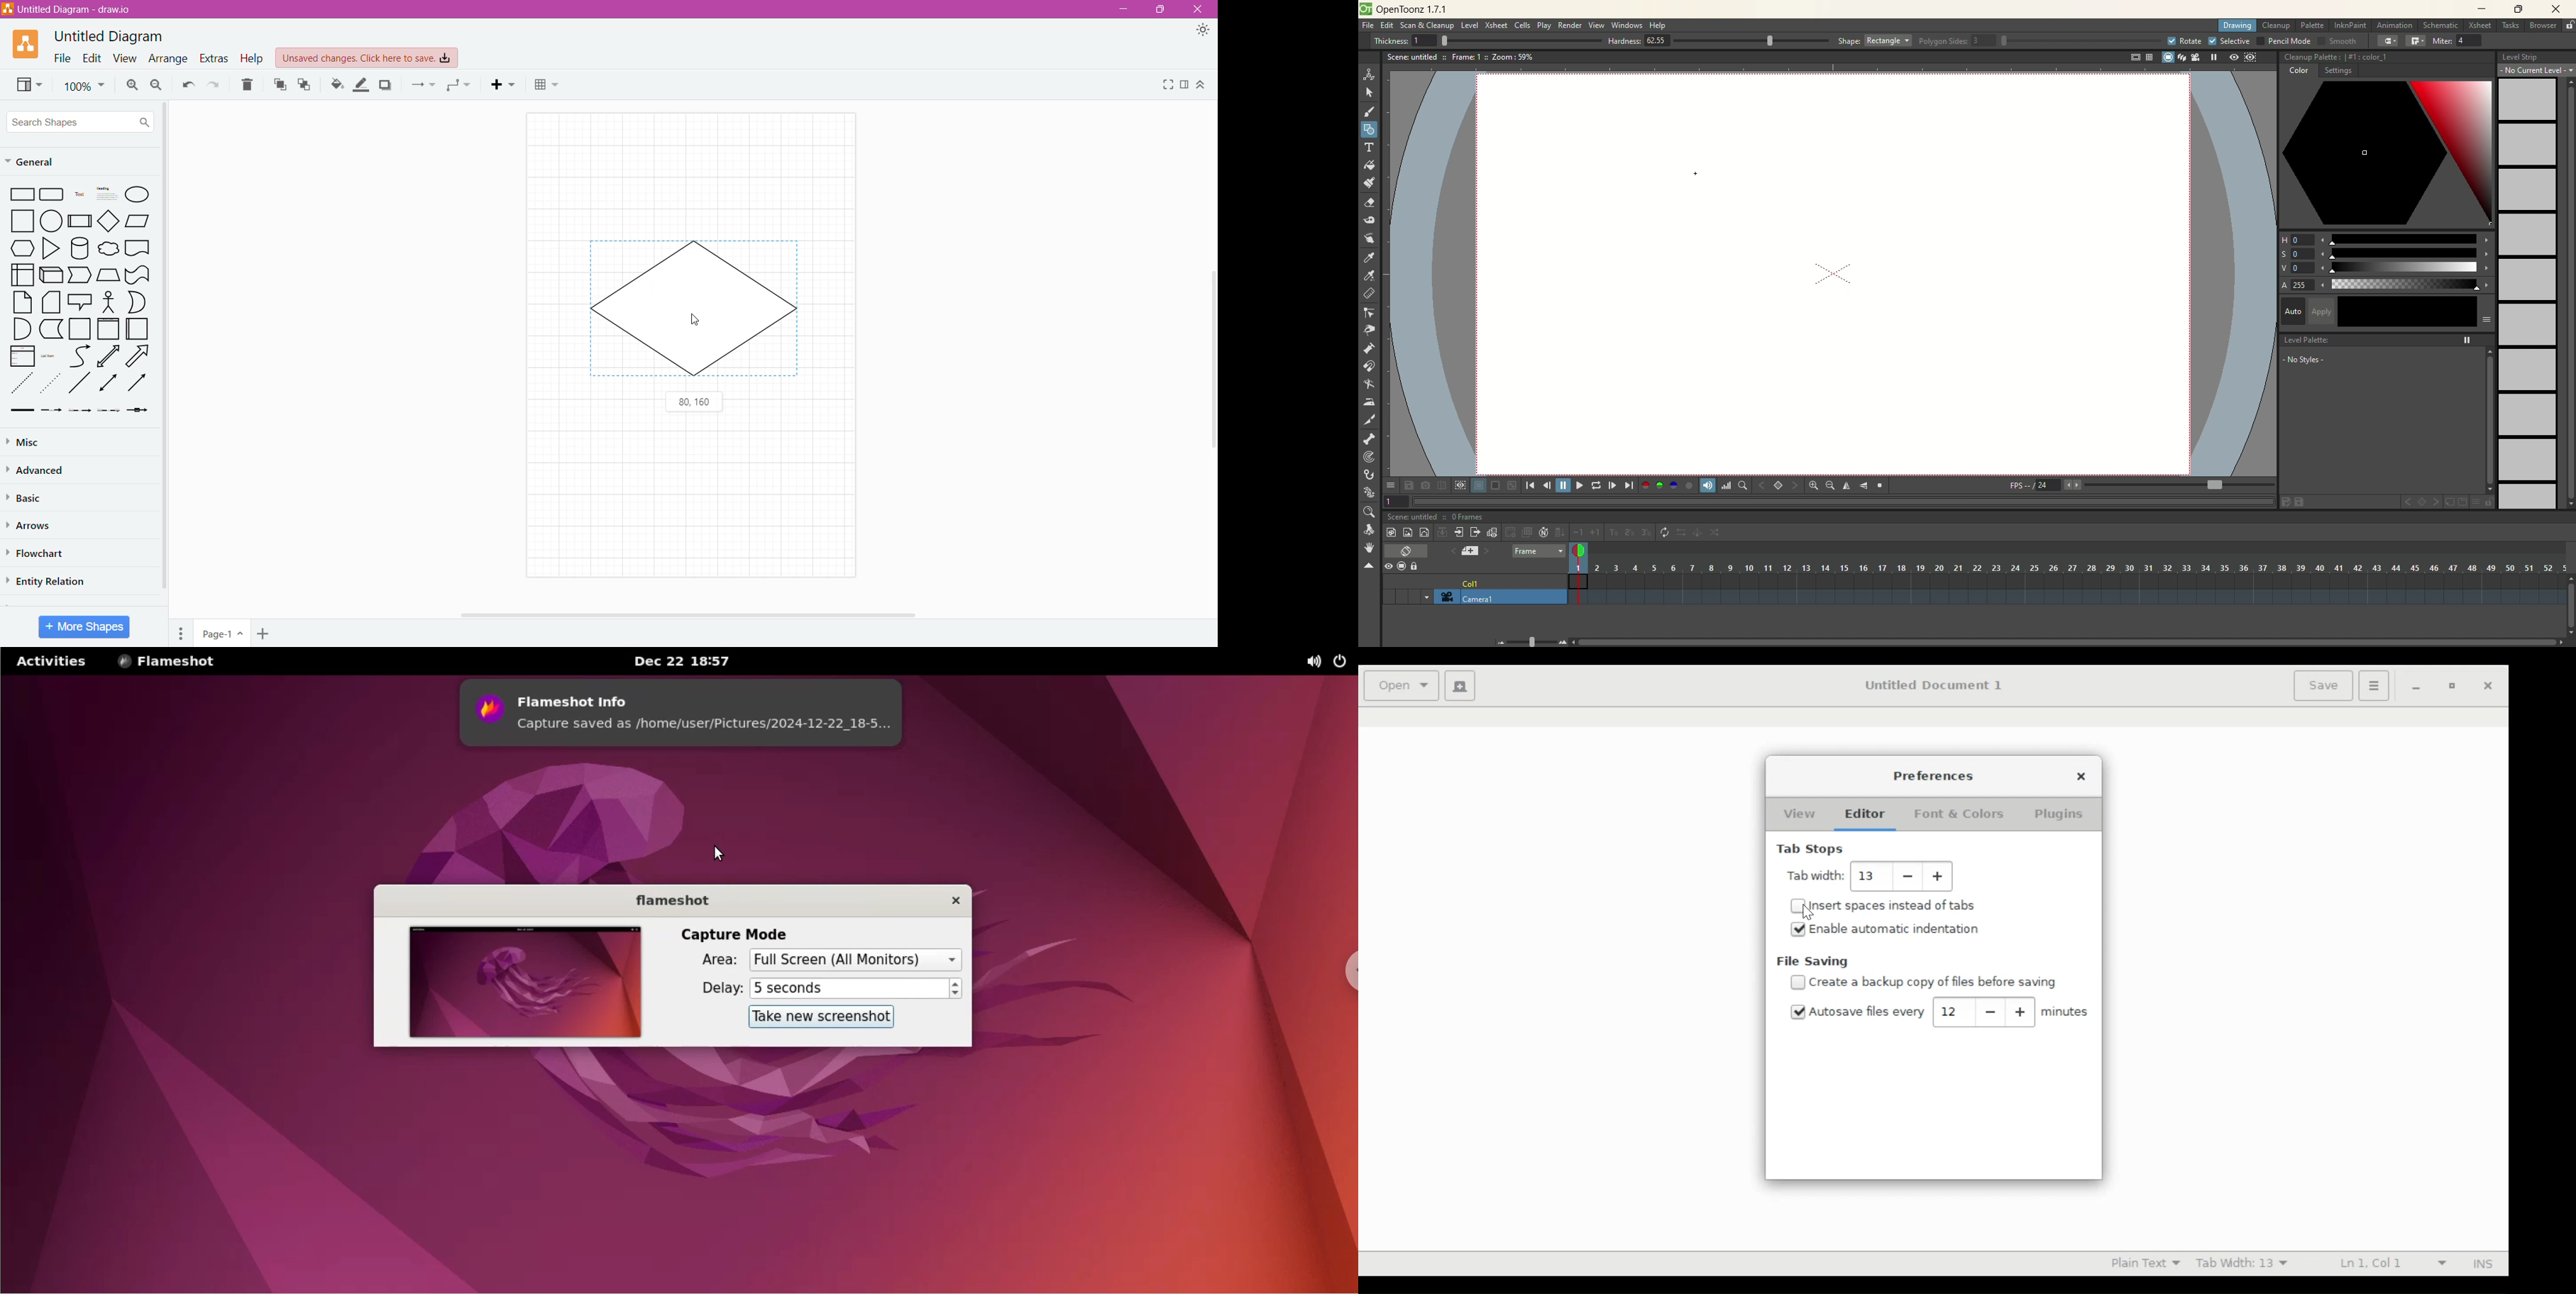 This screenshot has width=2576, height=1316. What do you see at coordinates (460, 86) in the screenshot?
I see `Waypoints` at bounding box center [460, 86].